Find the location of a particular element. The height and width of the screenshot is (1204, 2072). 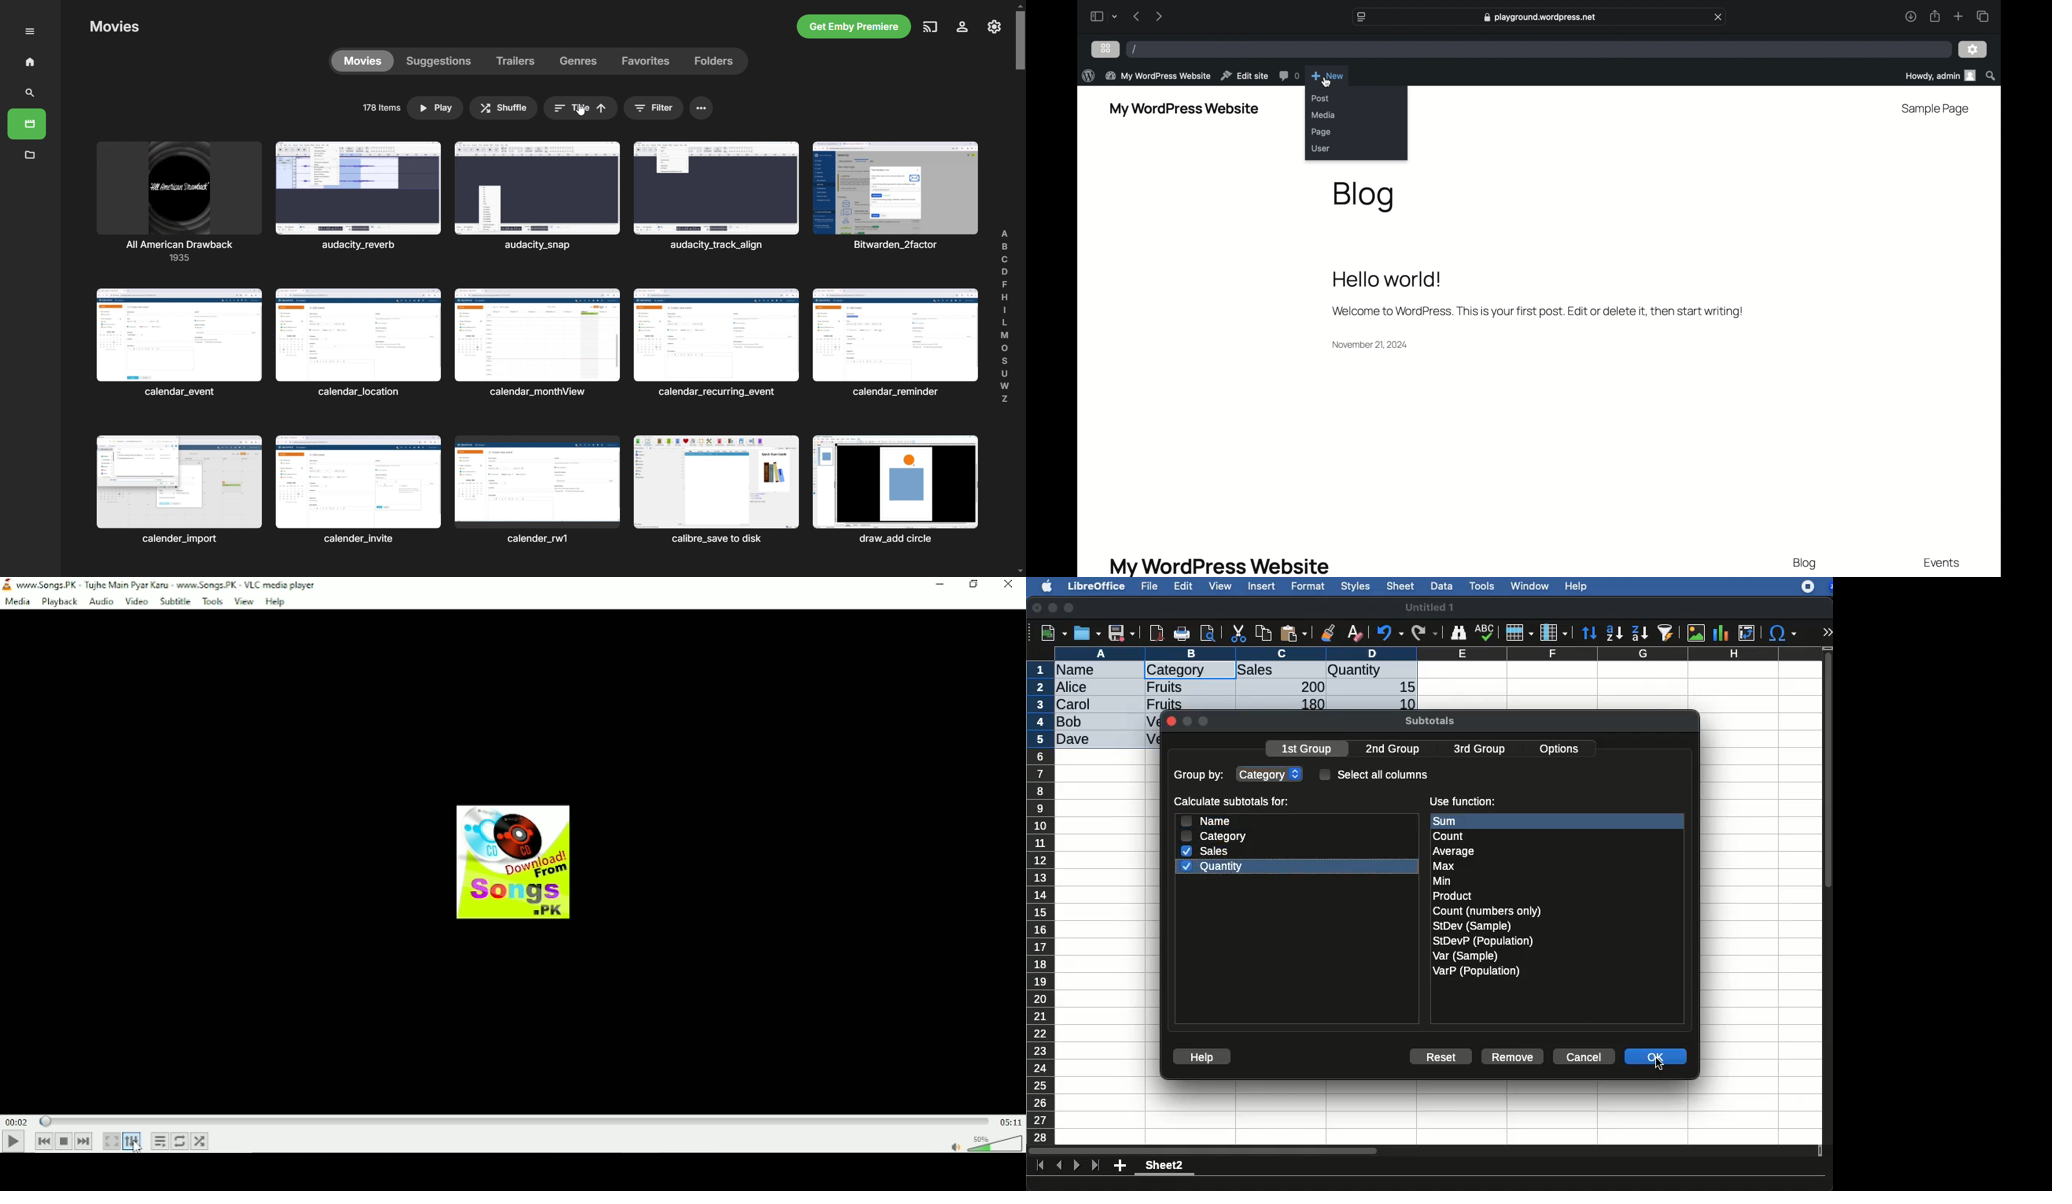

calculate subtotals for: is located at coordinates (1234, 803).